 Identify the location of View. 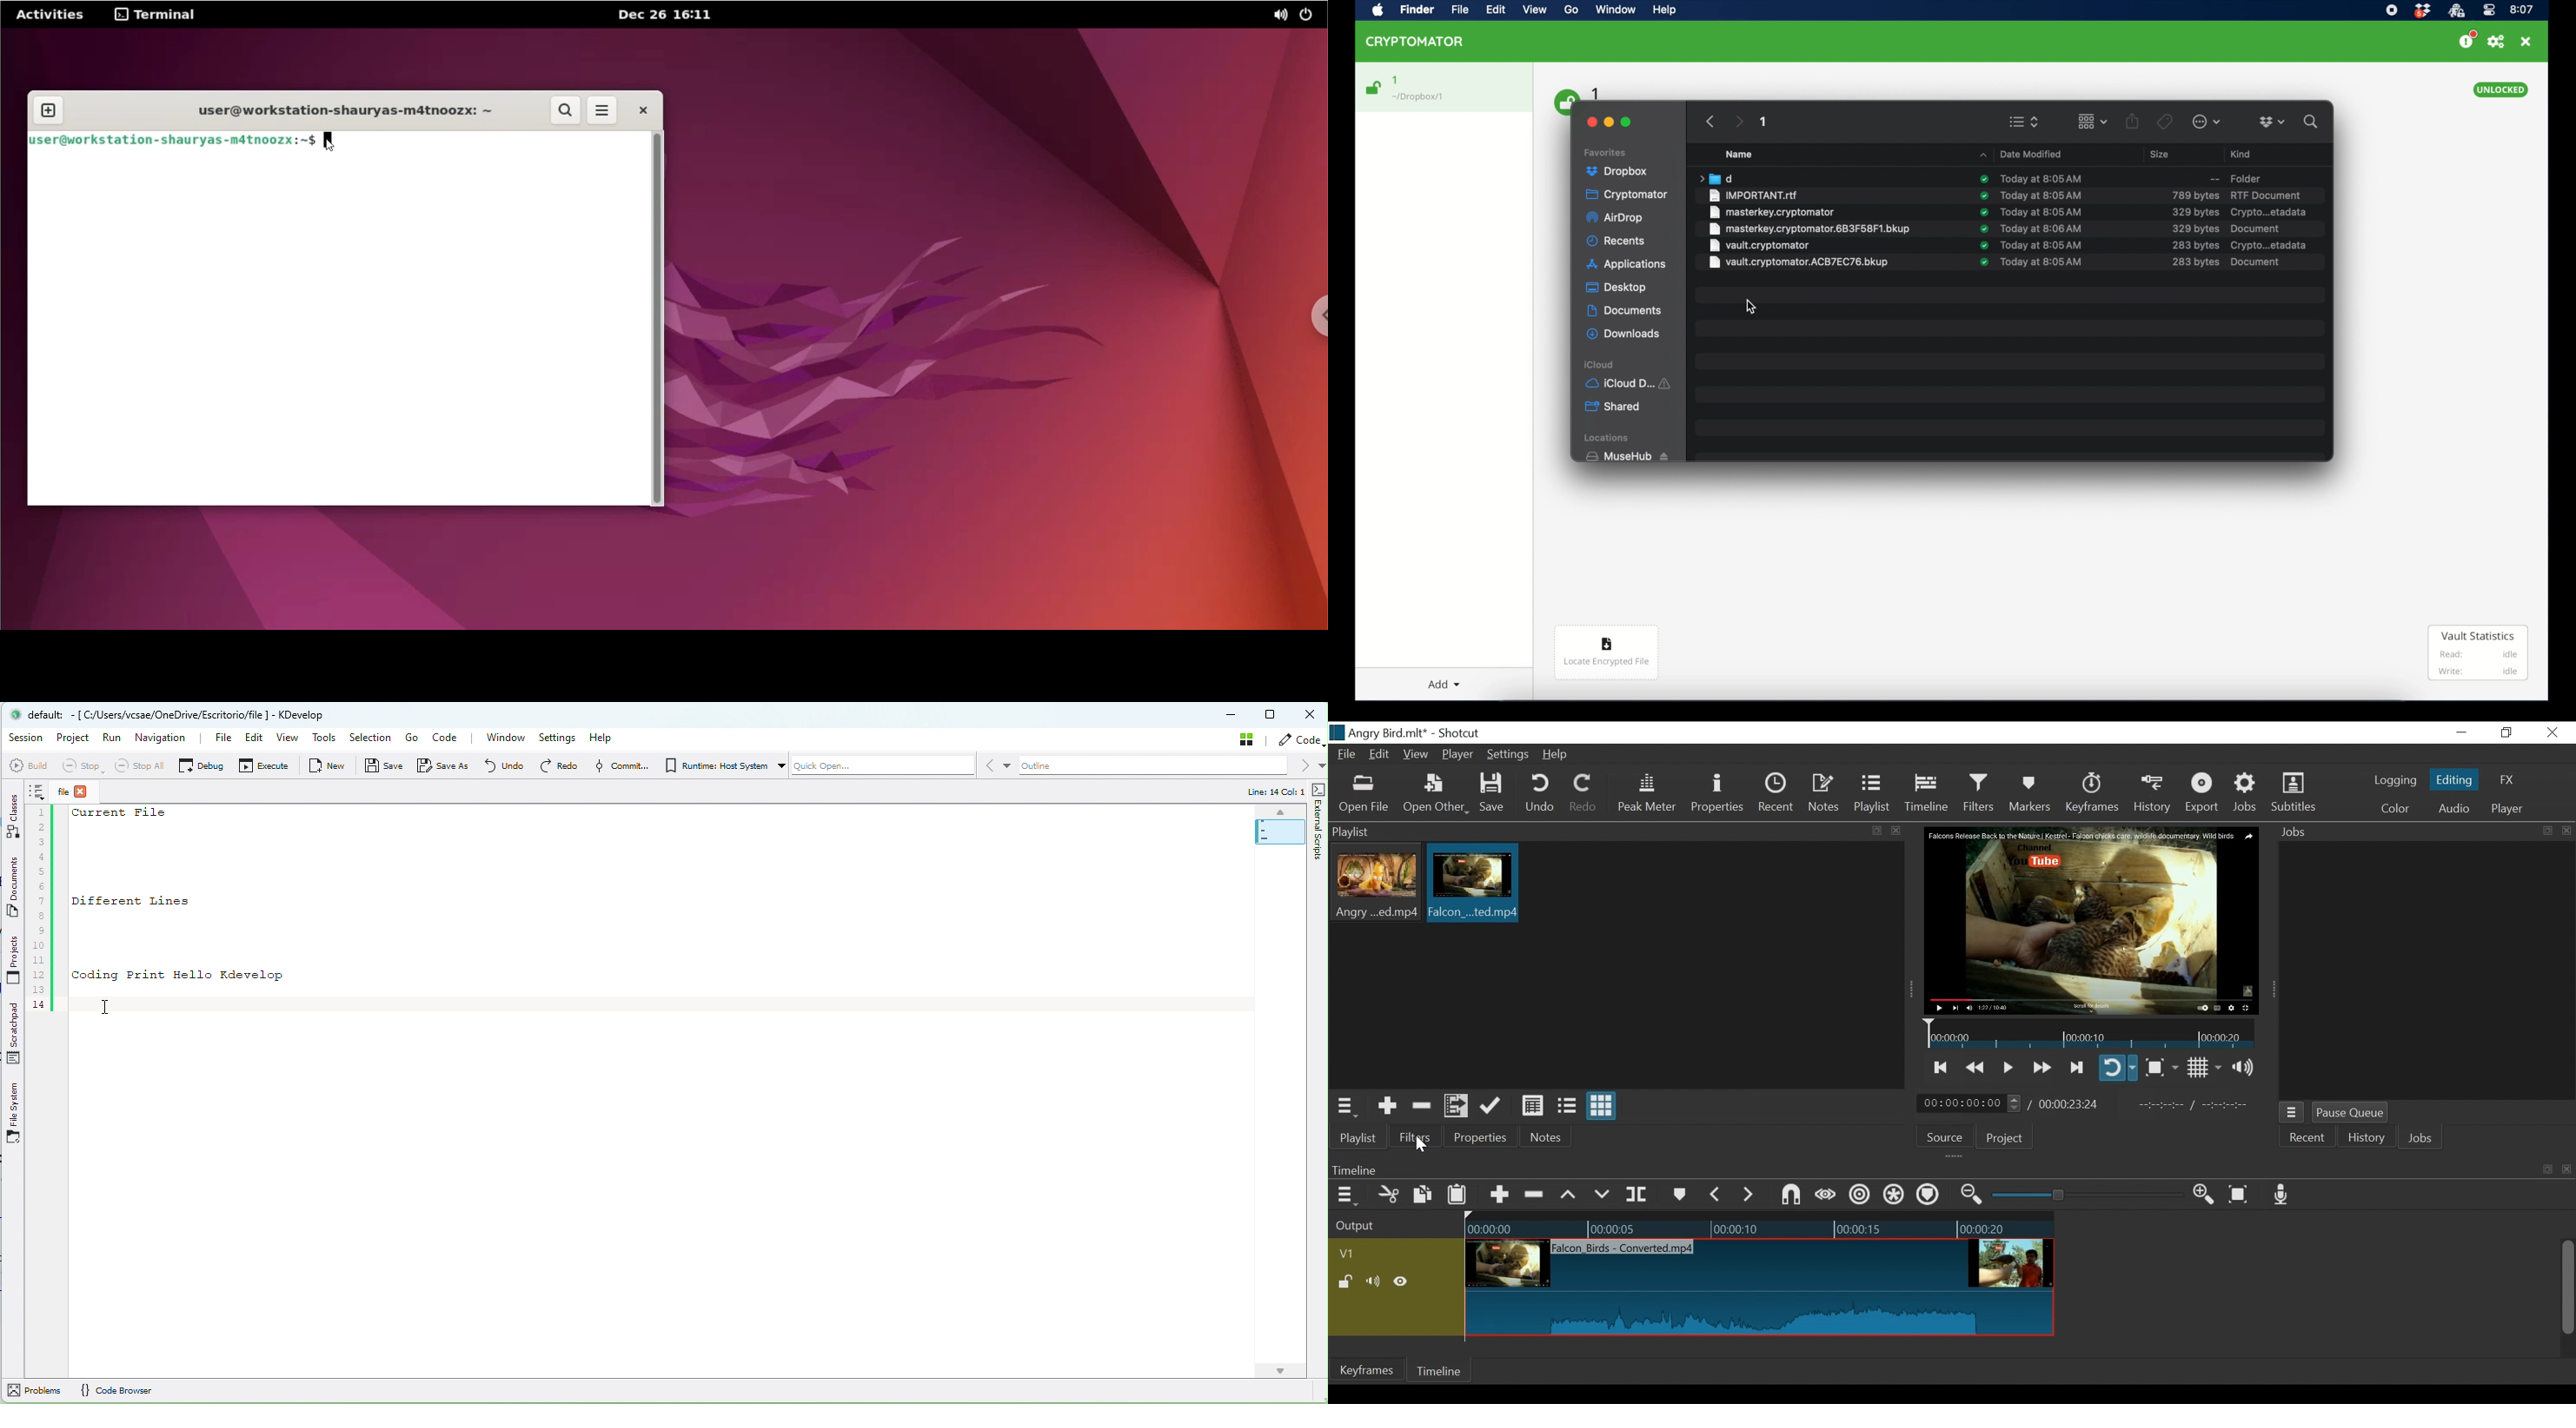
(1416, 755).